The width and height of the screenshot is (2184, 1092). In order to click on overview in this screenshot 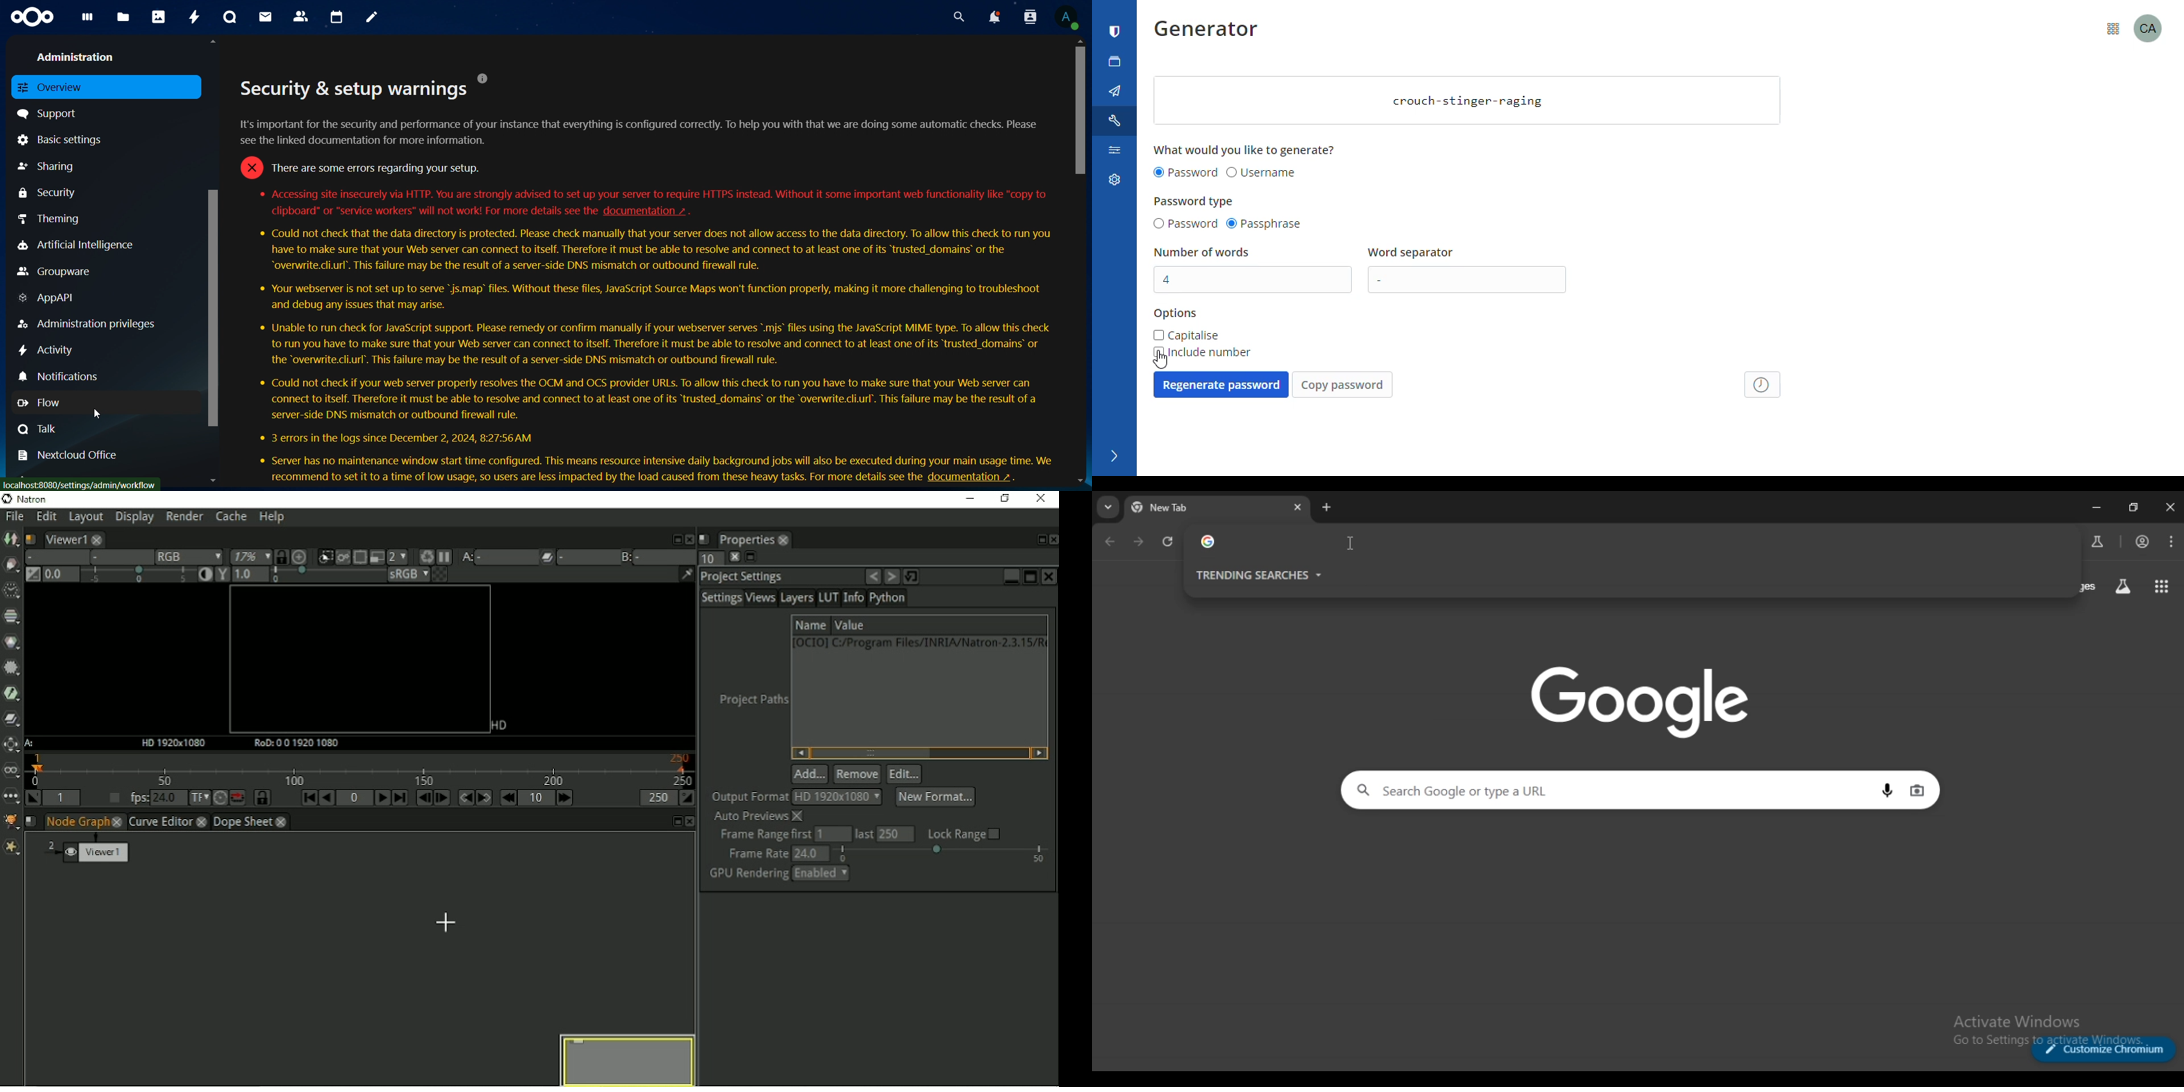, I will do `click(56, 86)`.